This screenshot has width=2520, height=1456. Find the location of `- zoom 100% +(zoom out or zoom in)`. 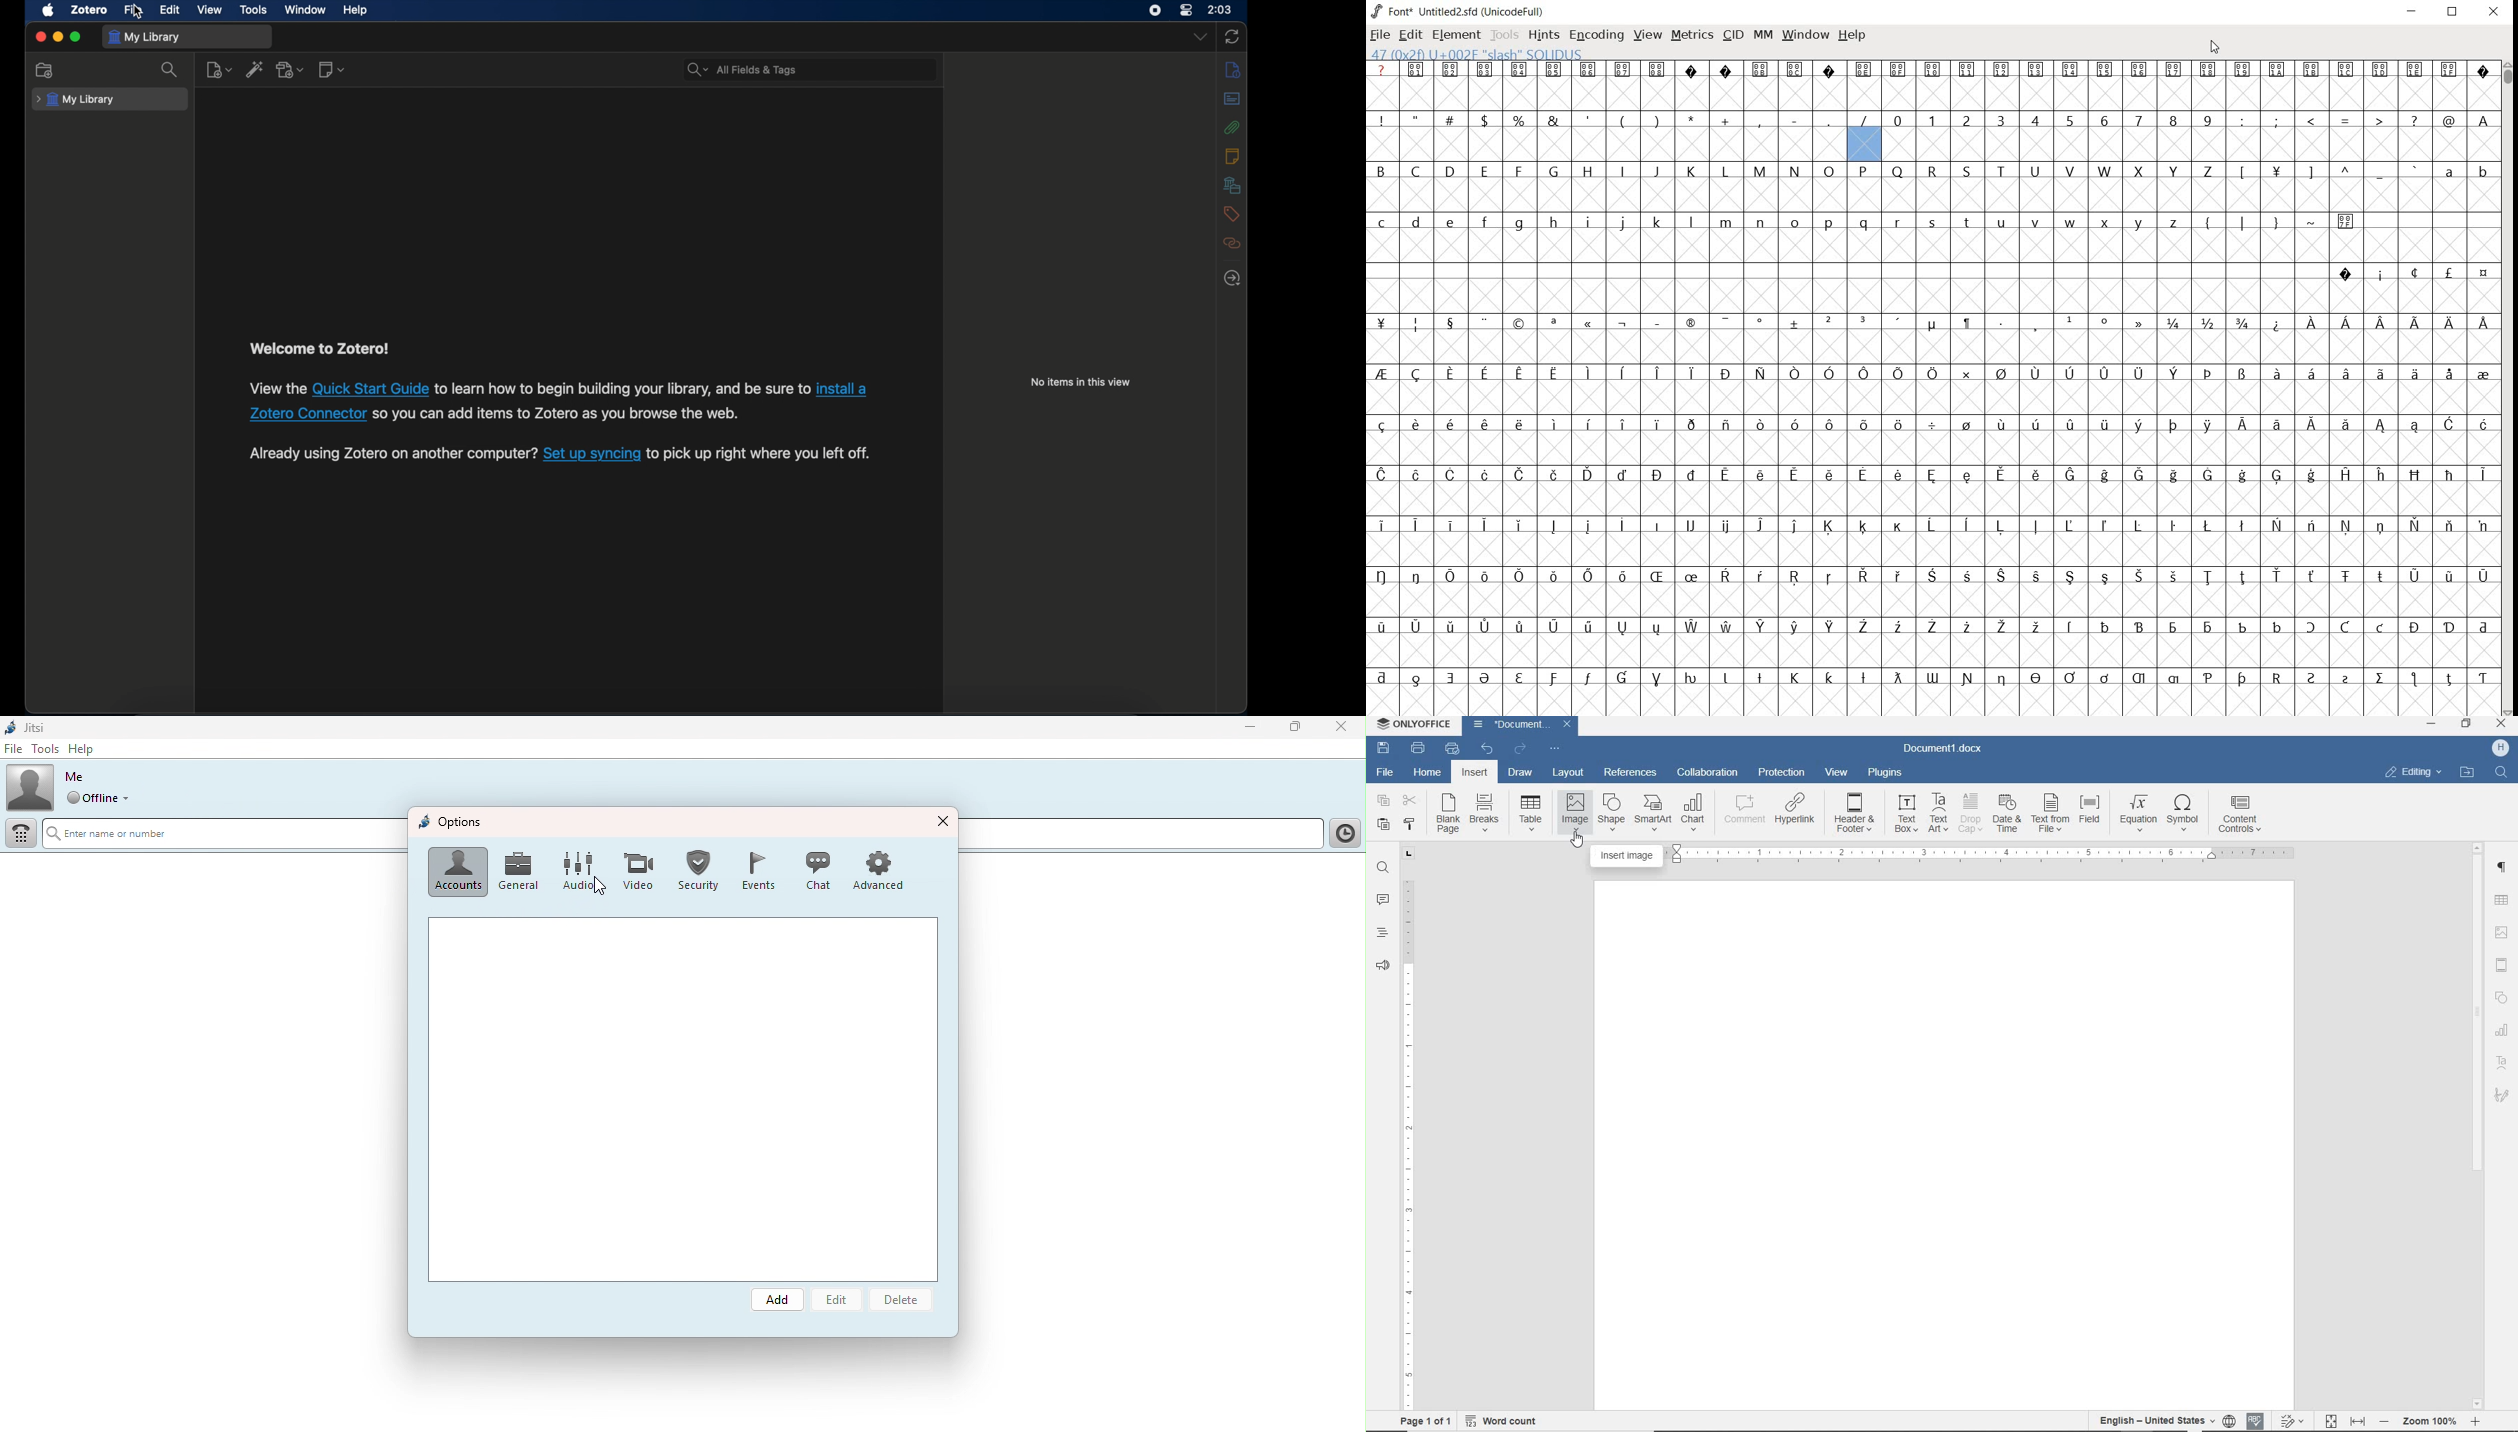

- zoom 100% +(zoom out or zoom in) is located at coordinates (2432, 1422).